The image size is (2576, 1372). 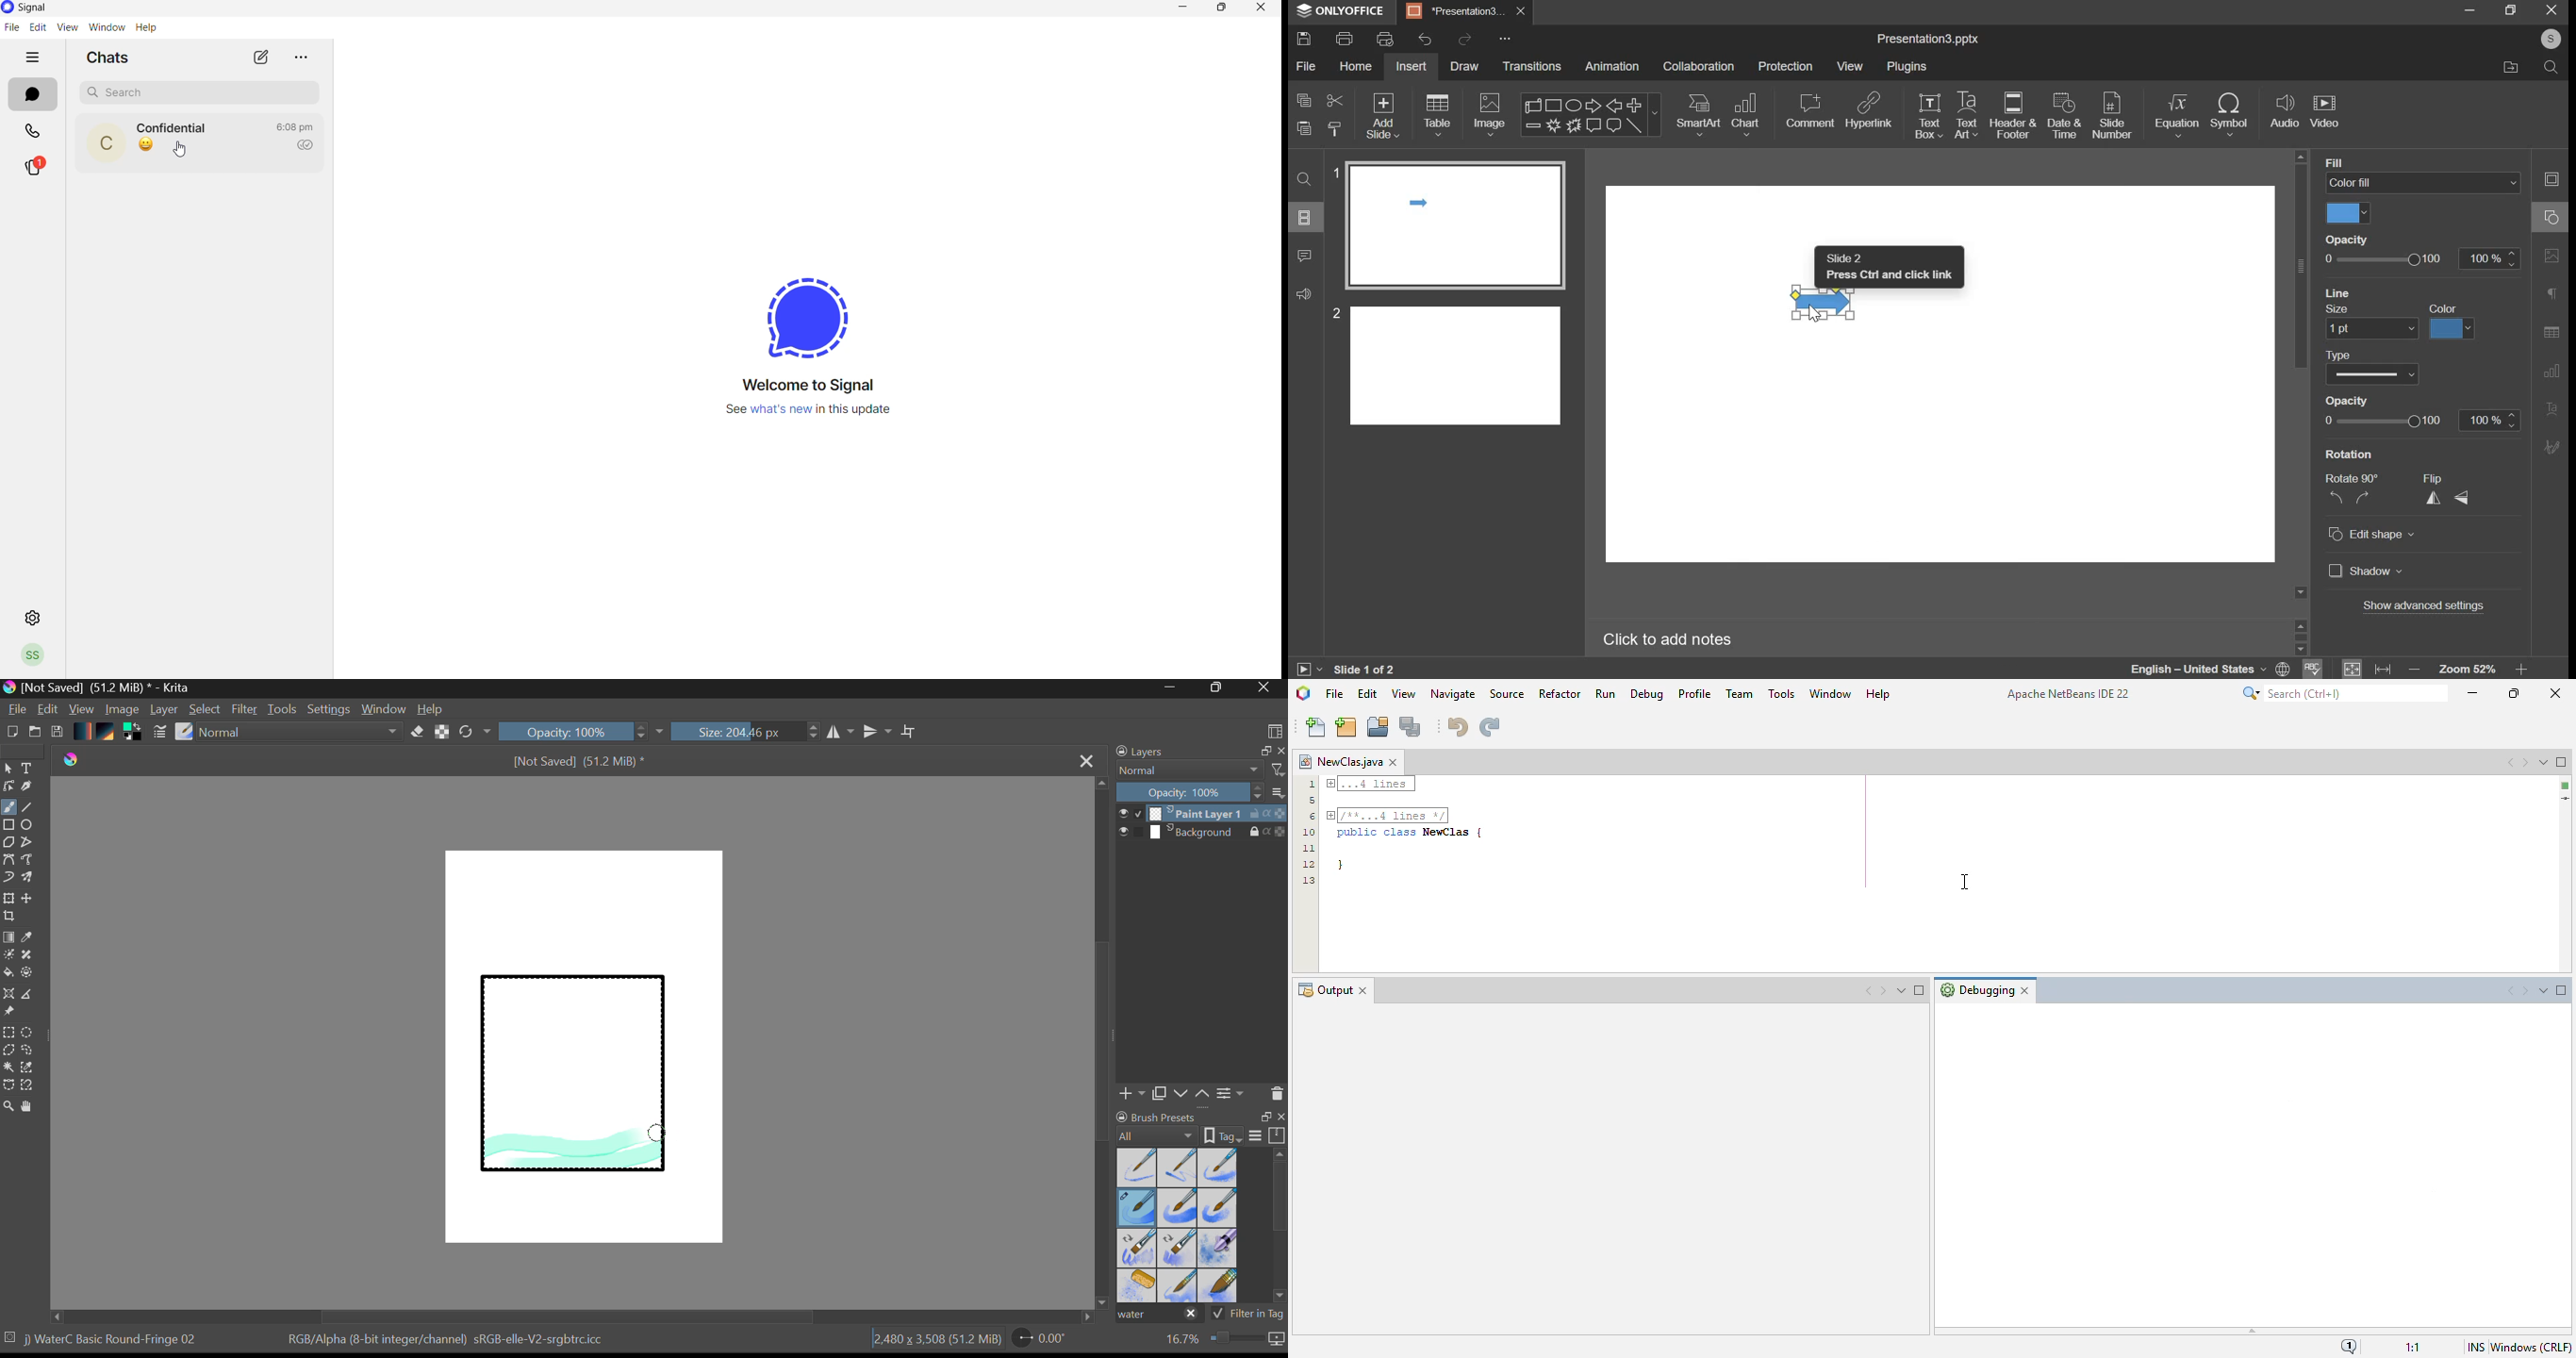 I want to click on Brush presets docket, so click(x=1201, y=1127).